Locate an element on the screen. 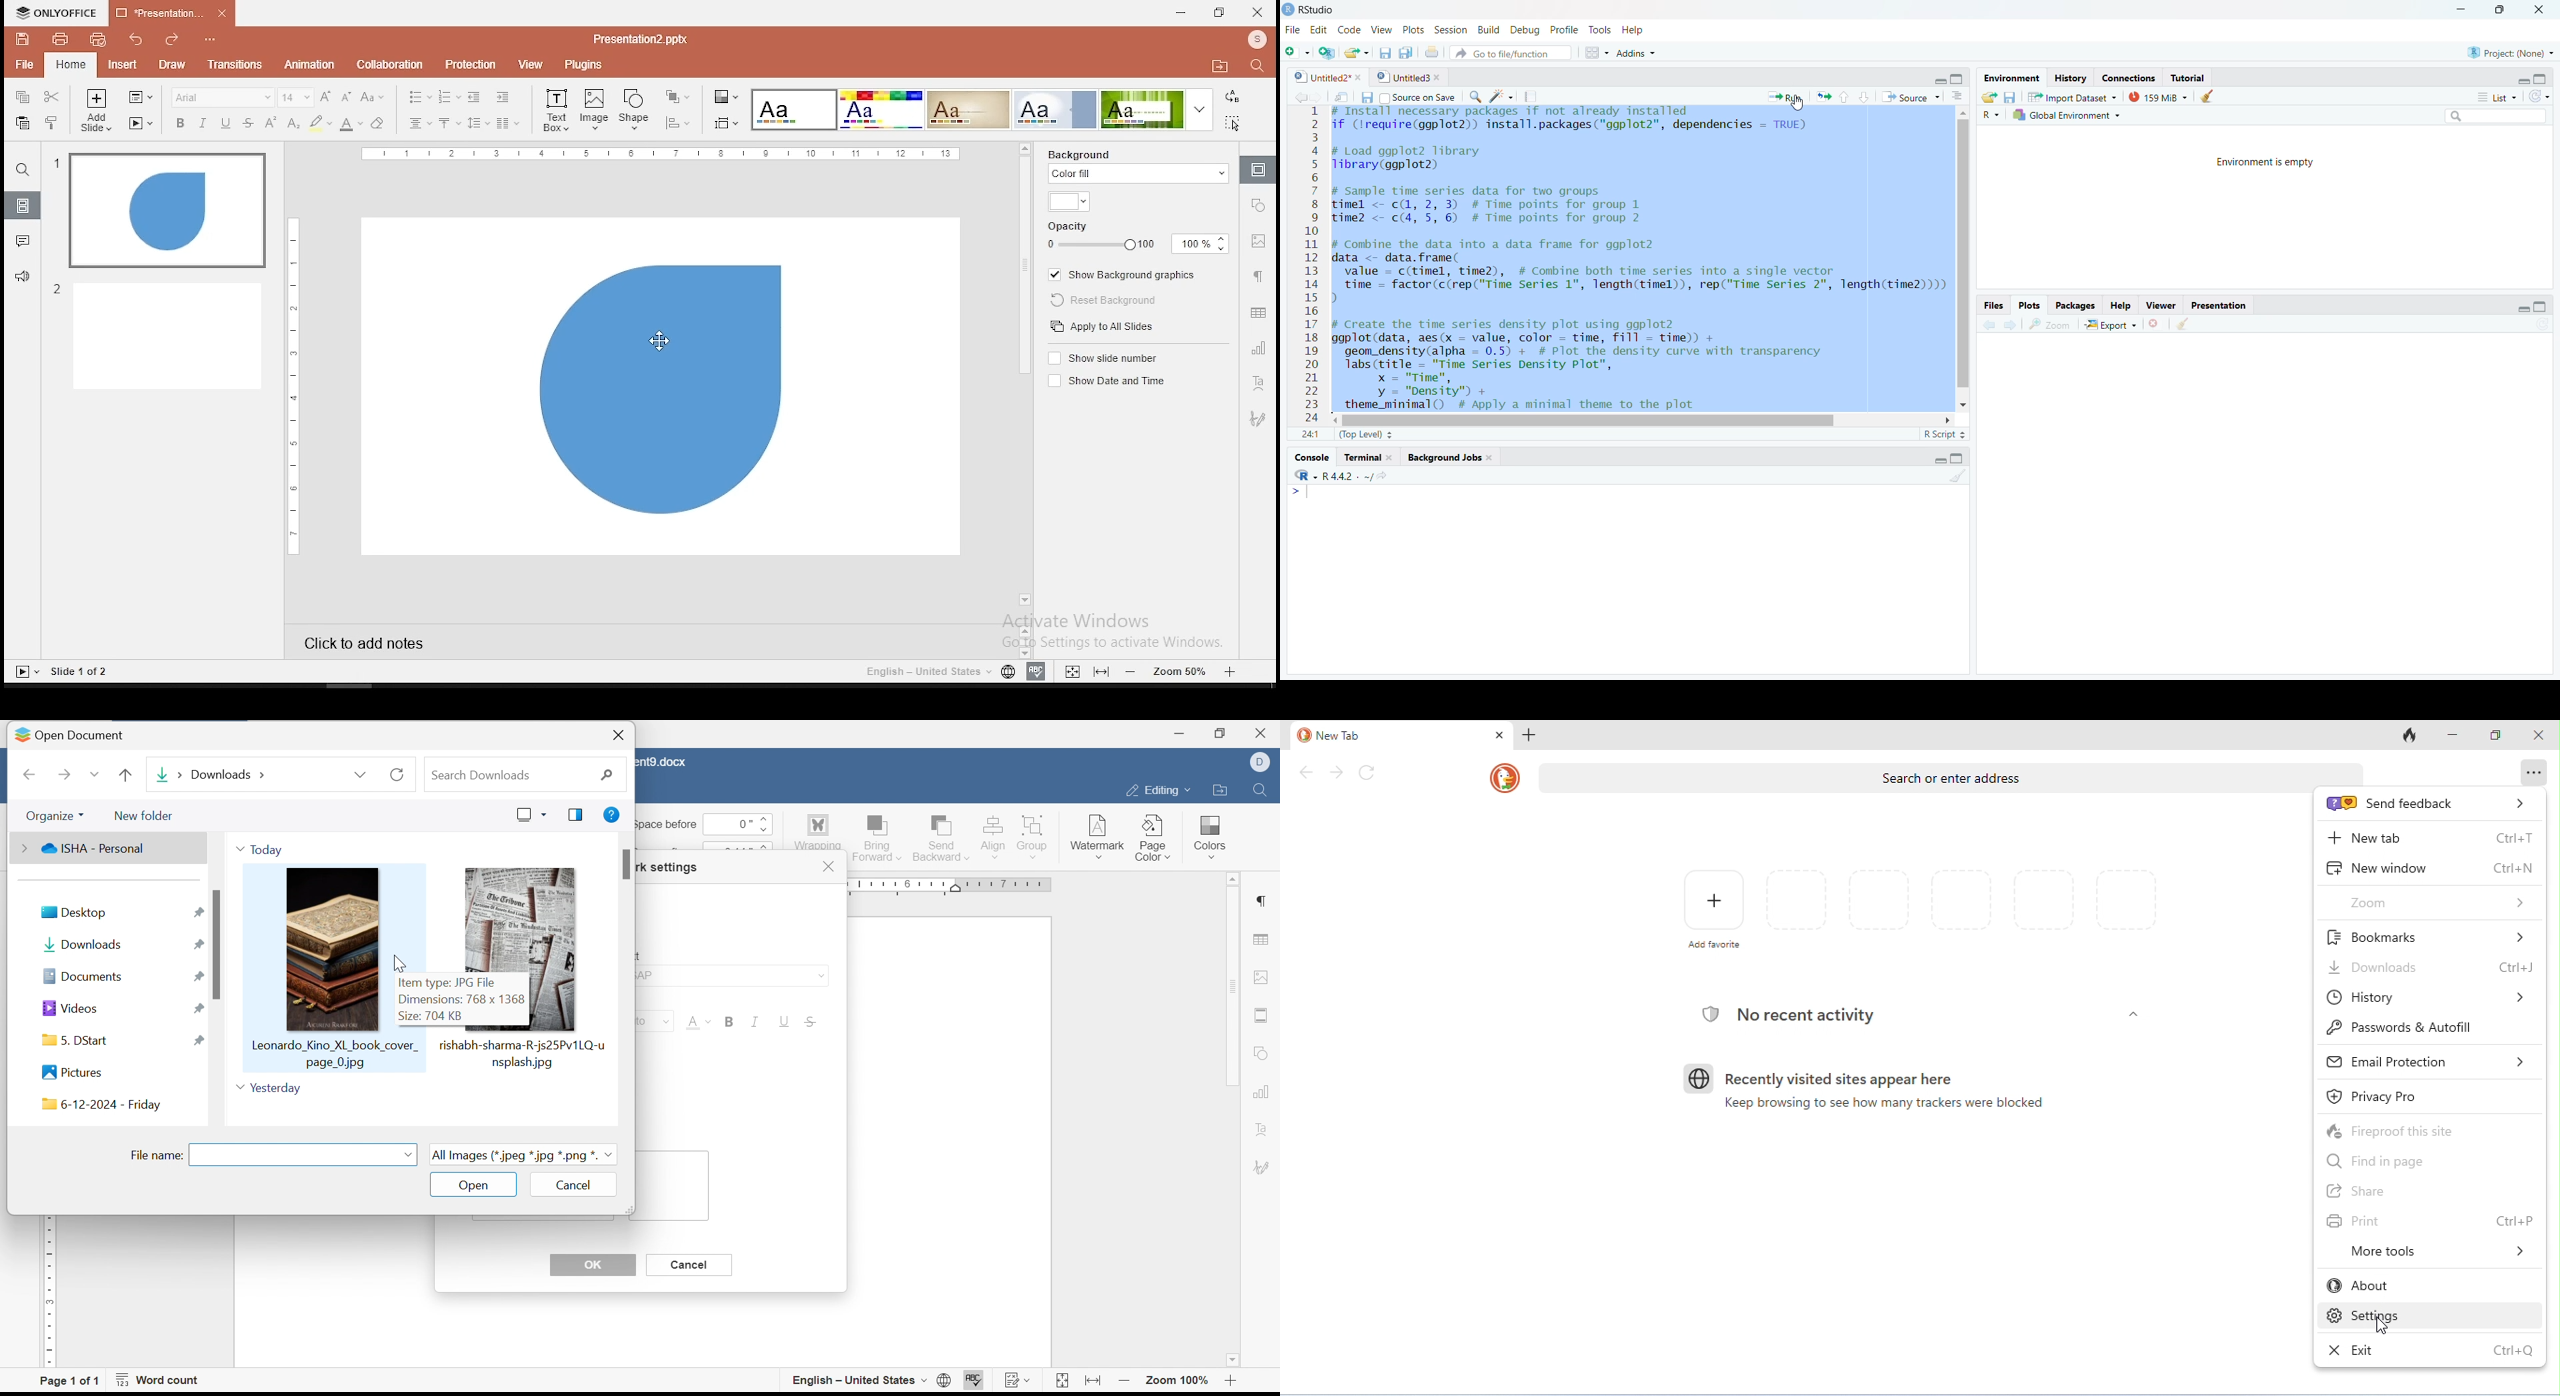 The height and width of the screenshot is (1400, 2576). change slide layout is located at coordinates (139, 97).